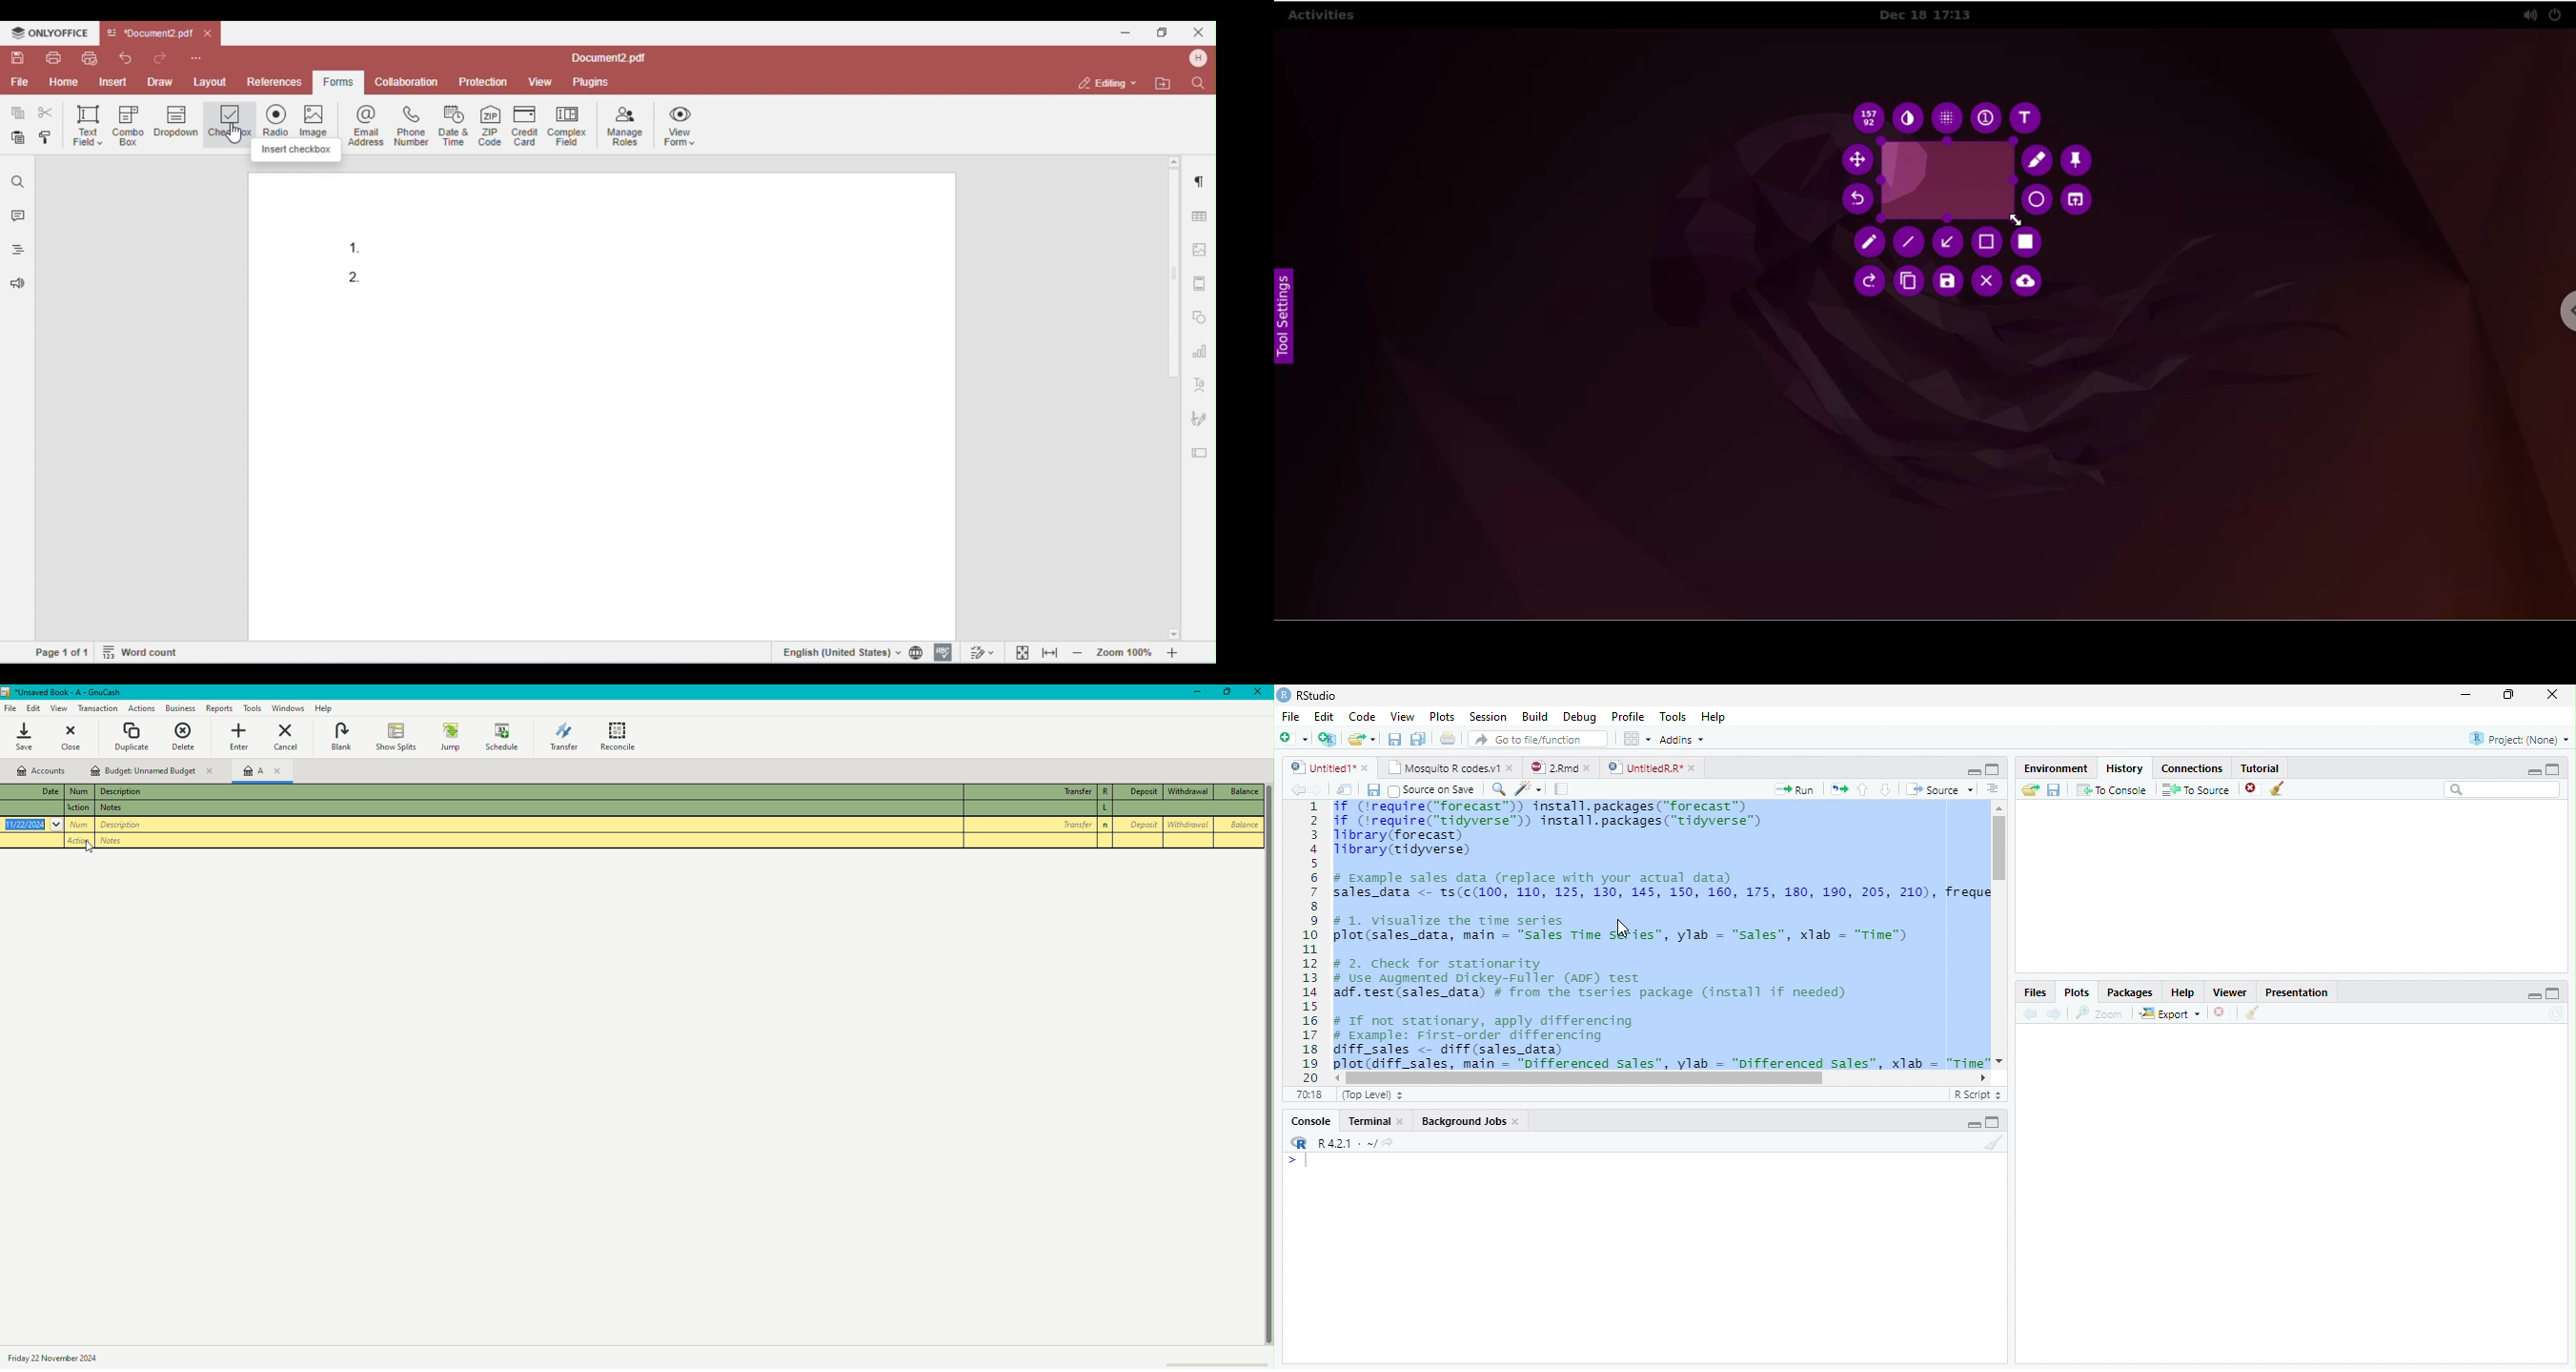 This screenshot has height=1372, width=2576. Describe the element at coordinates (2039, 160) in the screenshot. I see `paint tool` at that location.